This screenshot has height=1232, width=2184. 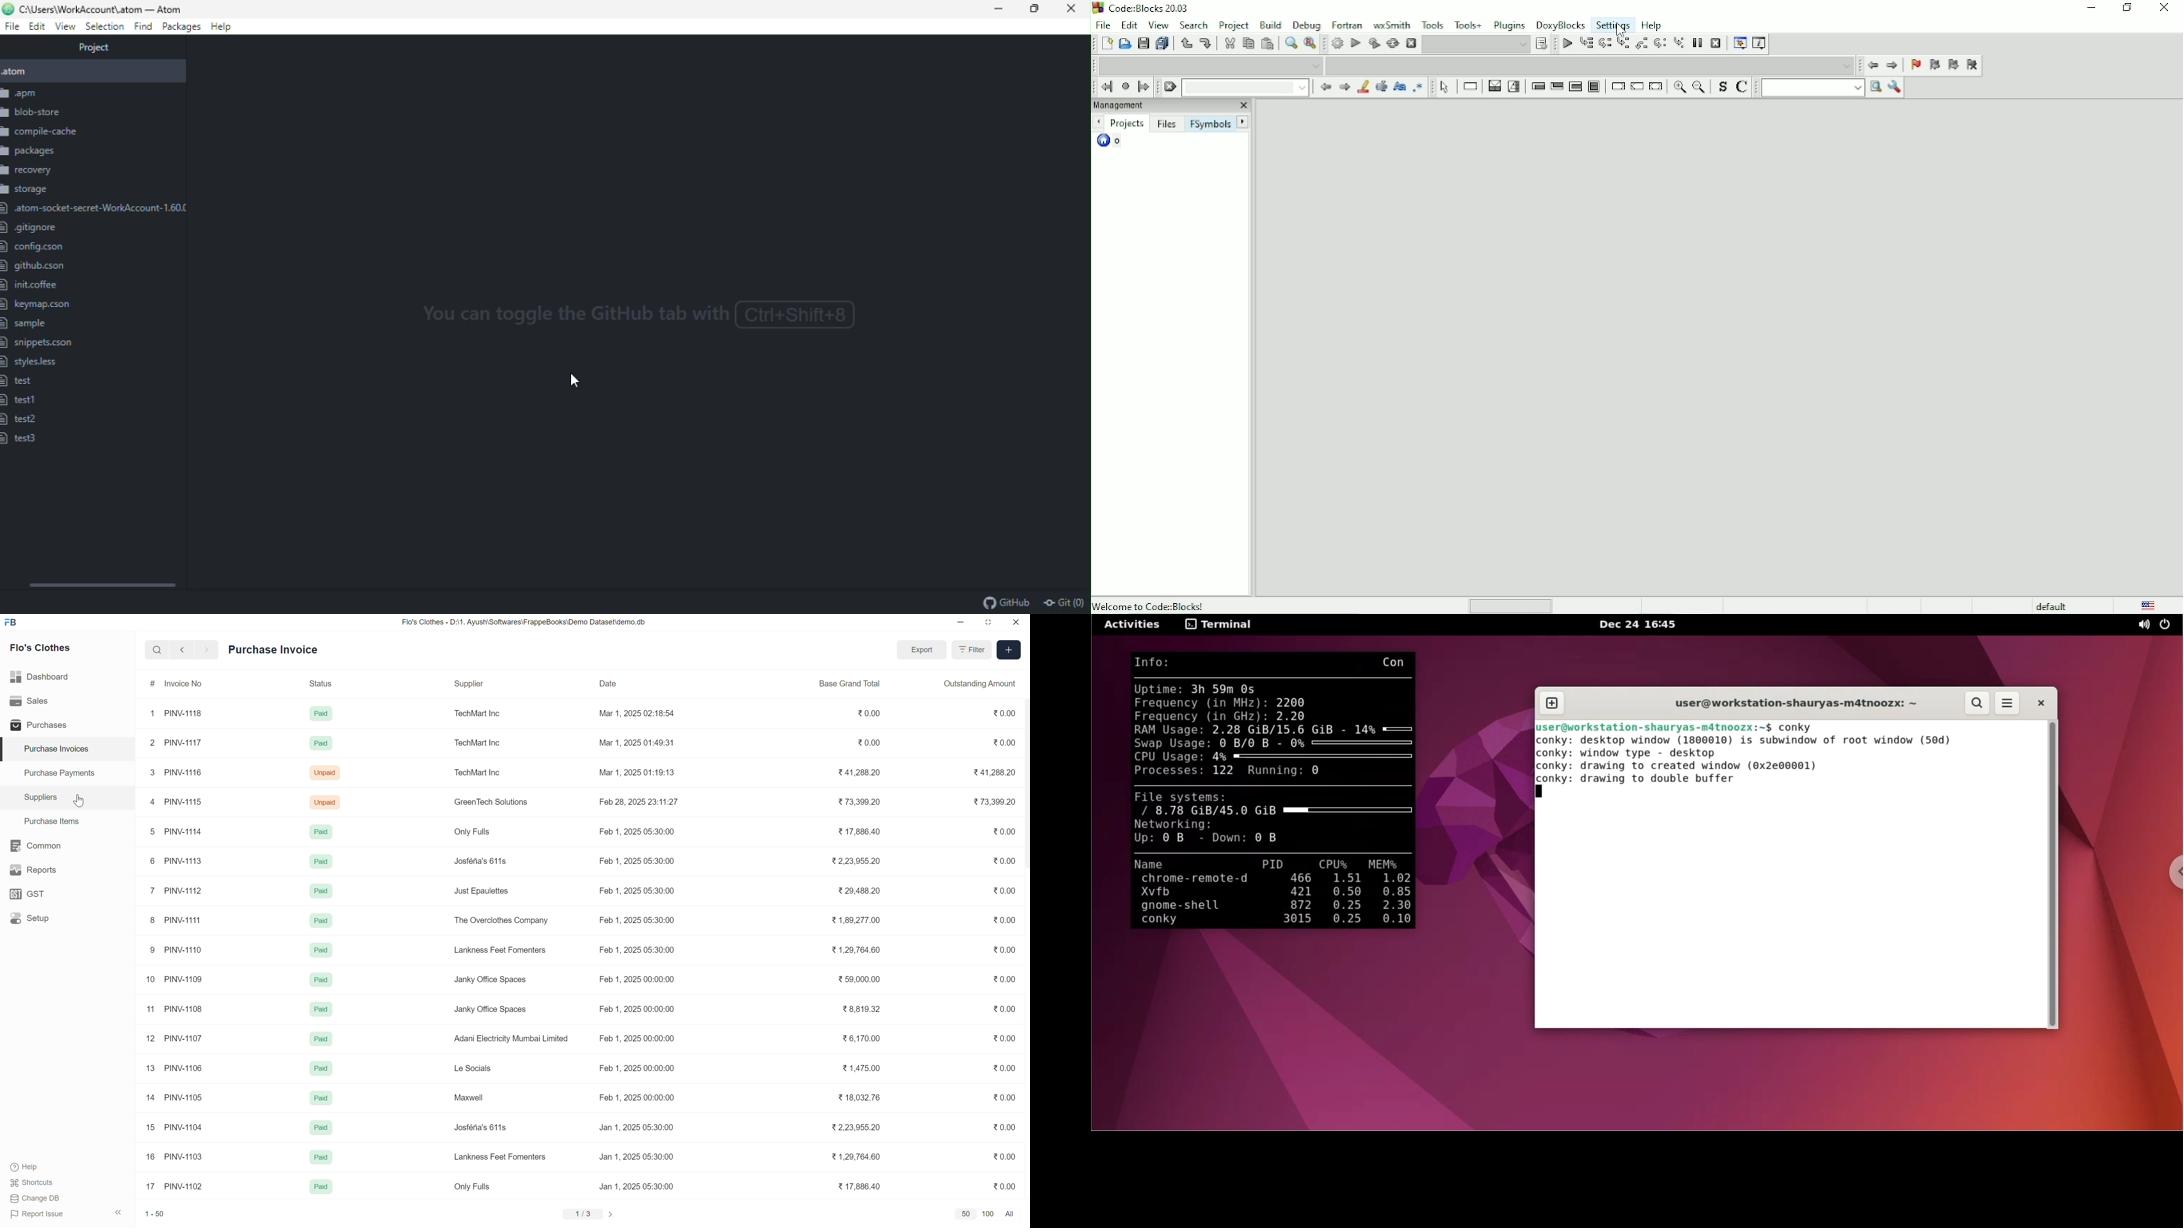 What do you see at coordinates (863, 712) in the screenshot?
I see `20.00` at bounding box center [863, 712].